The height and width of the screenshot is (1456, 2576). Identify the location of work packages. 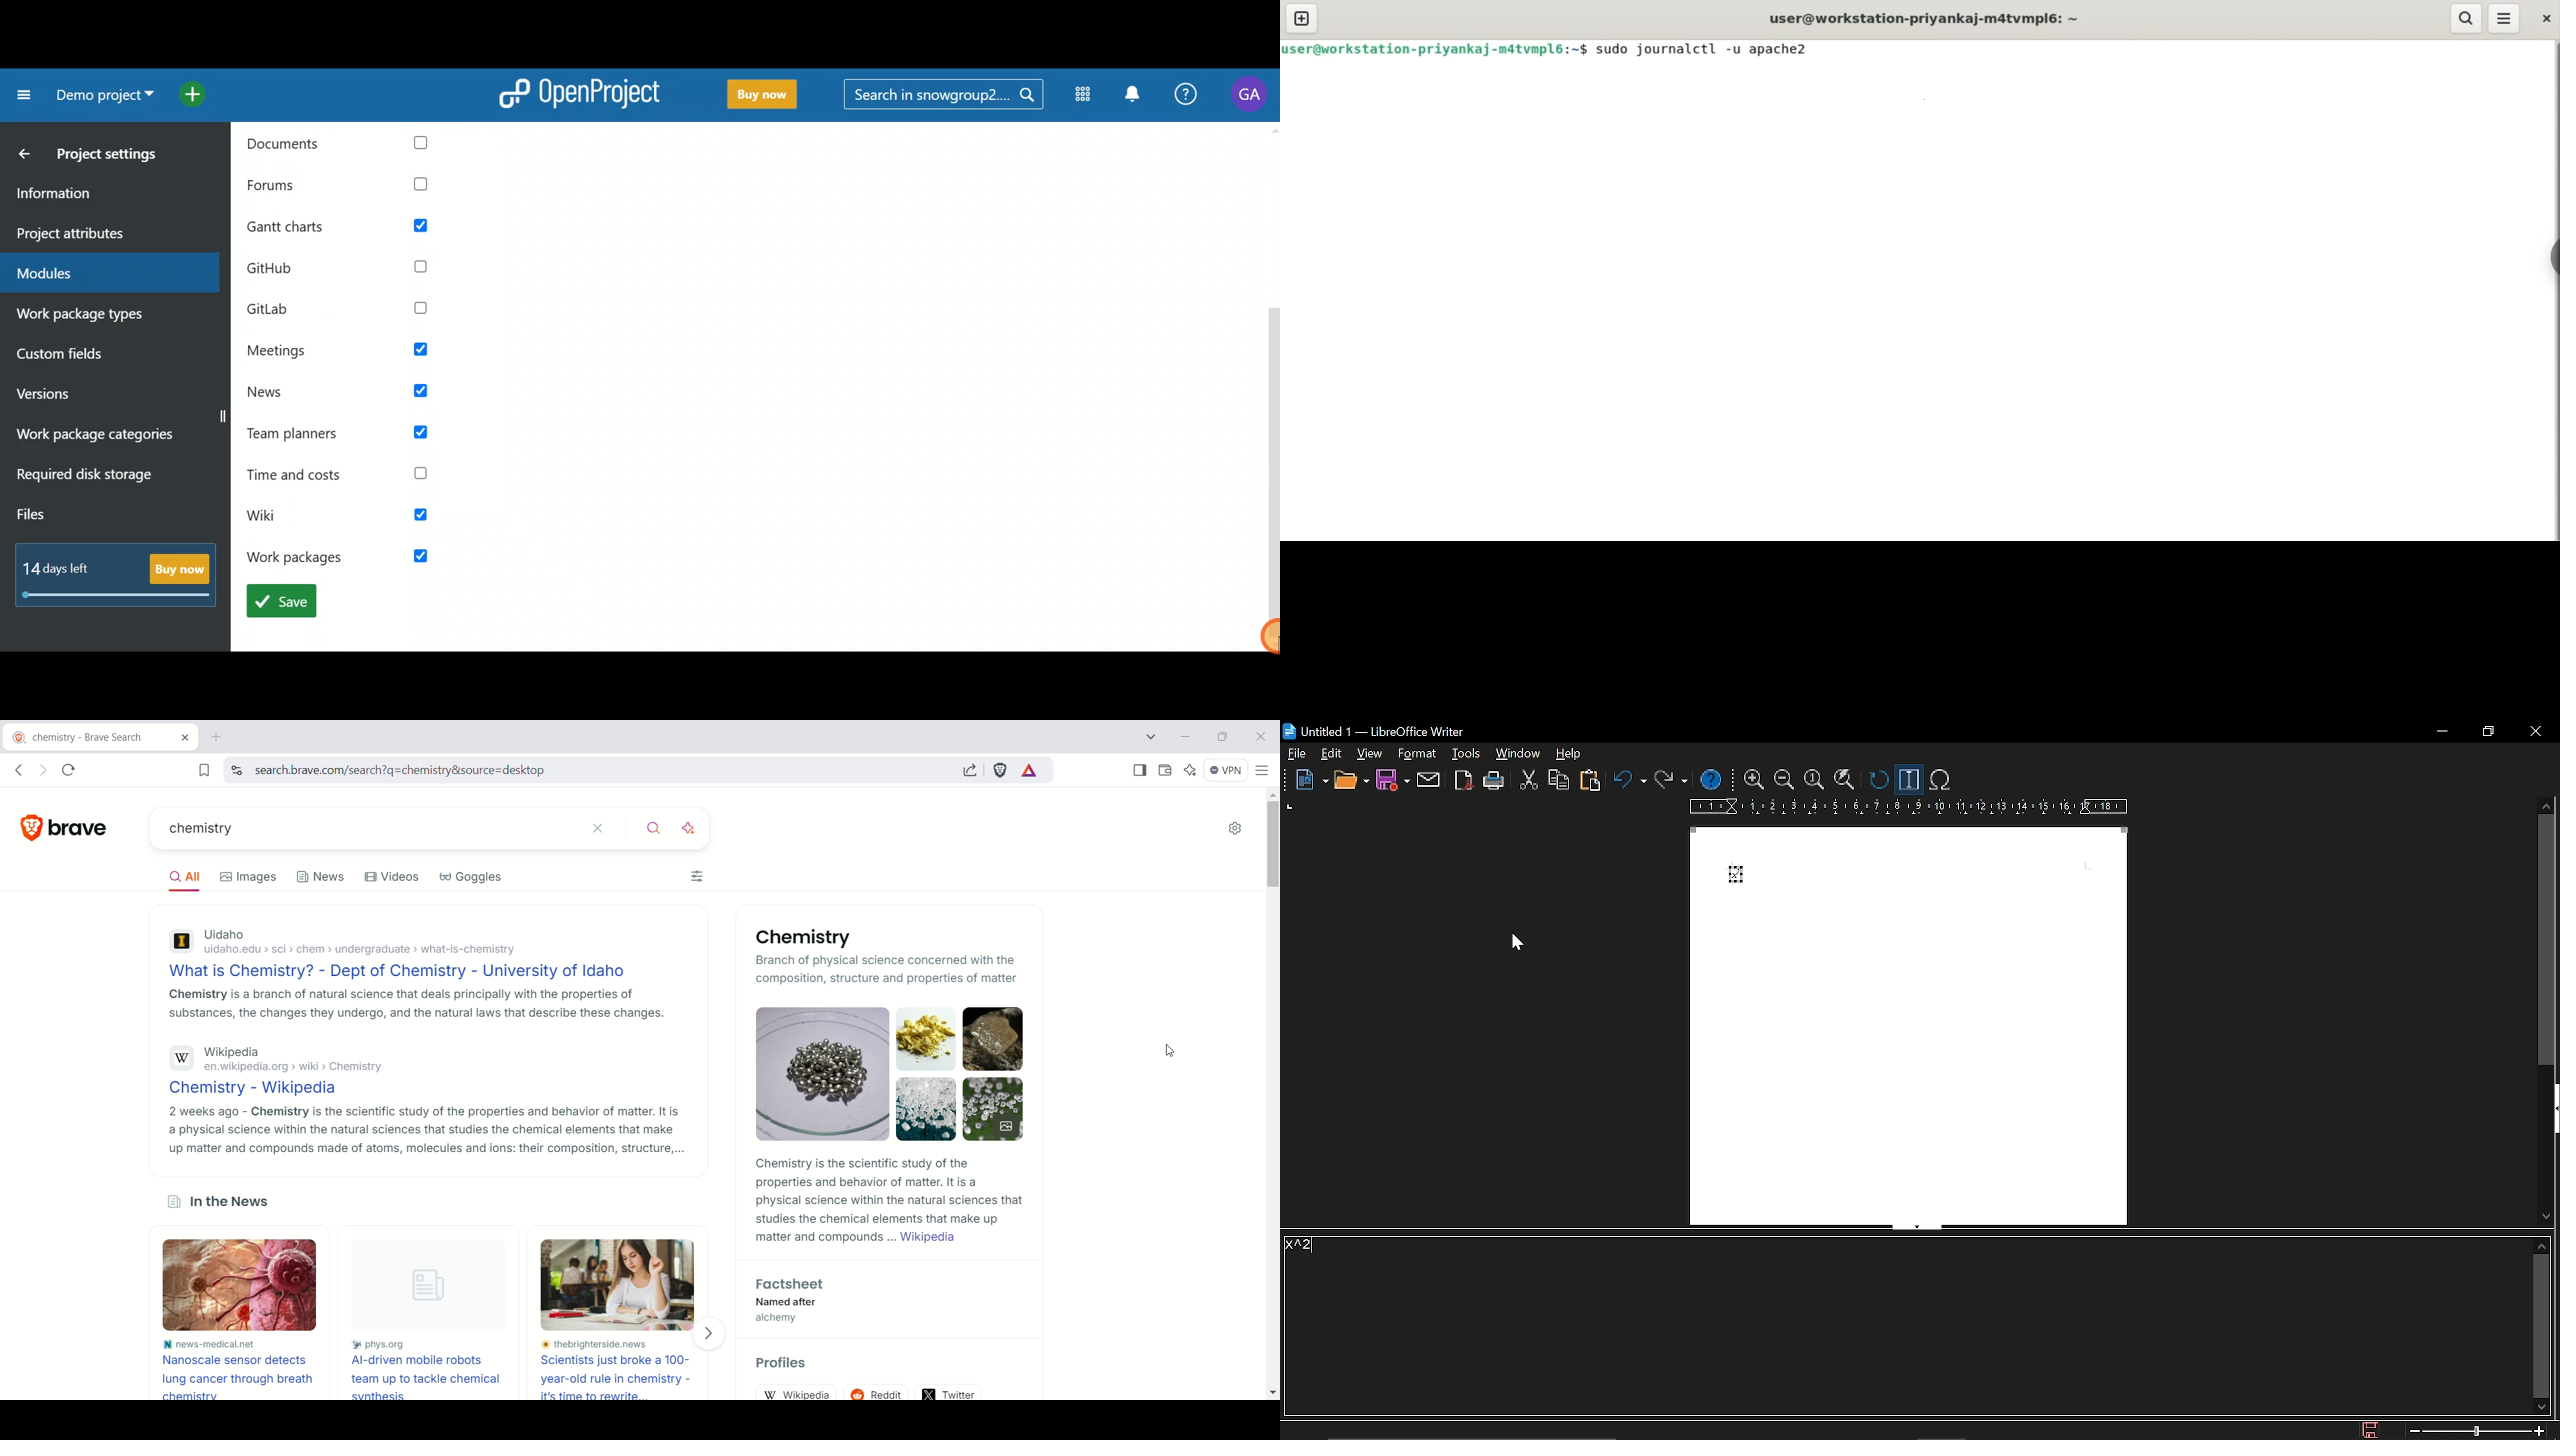
(343, 557).